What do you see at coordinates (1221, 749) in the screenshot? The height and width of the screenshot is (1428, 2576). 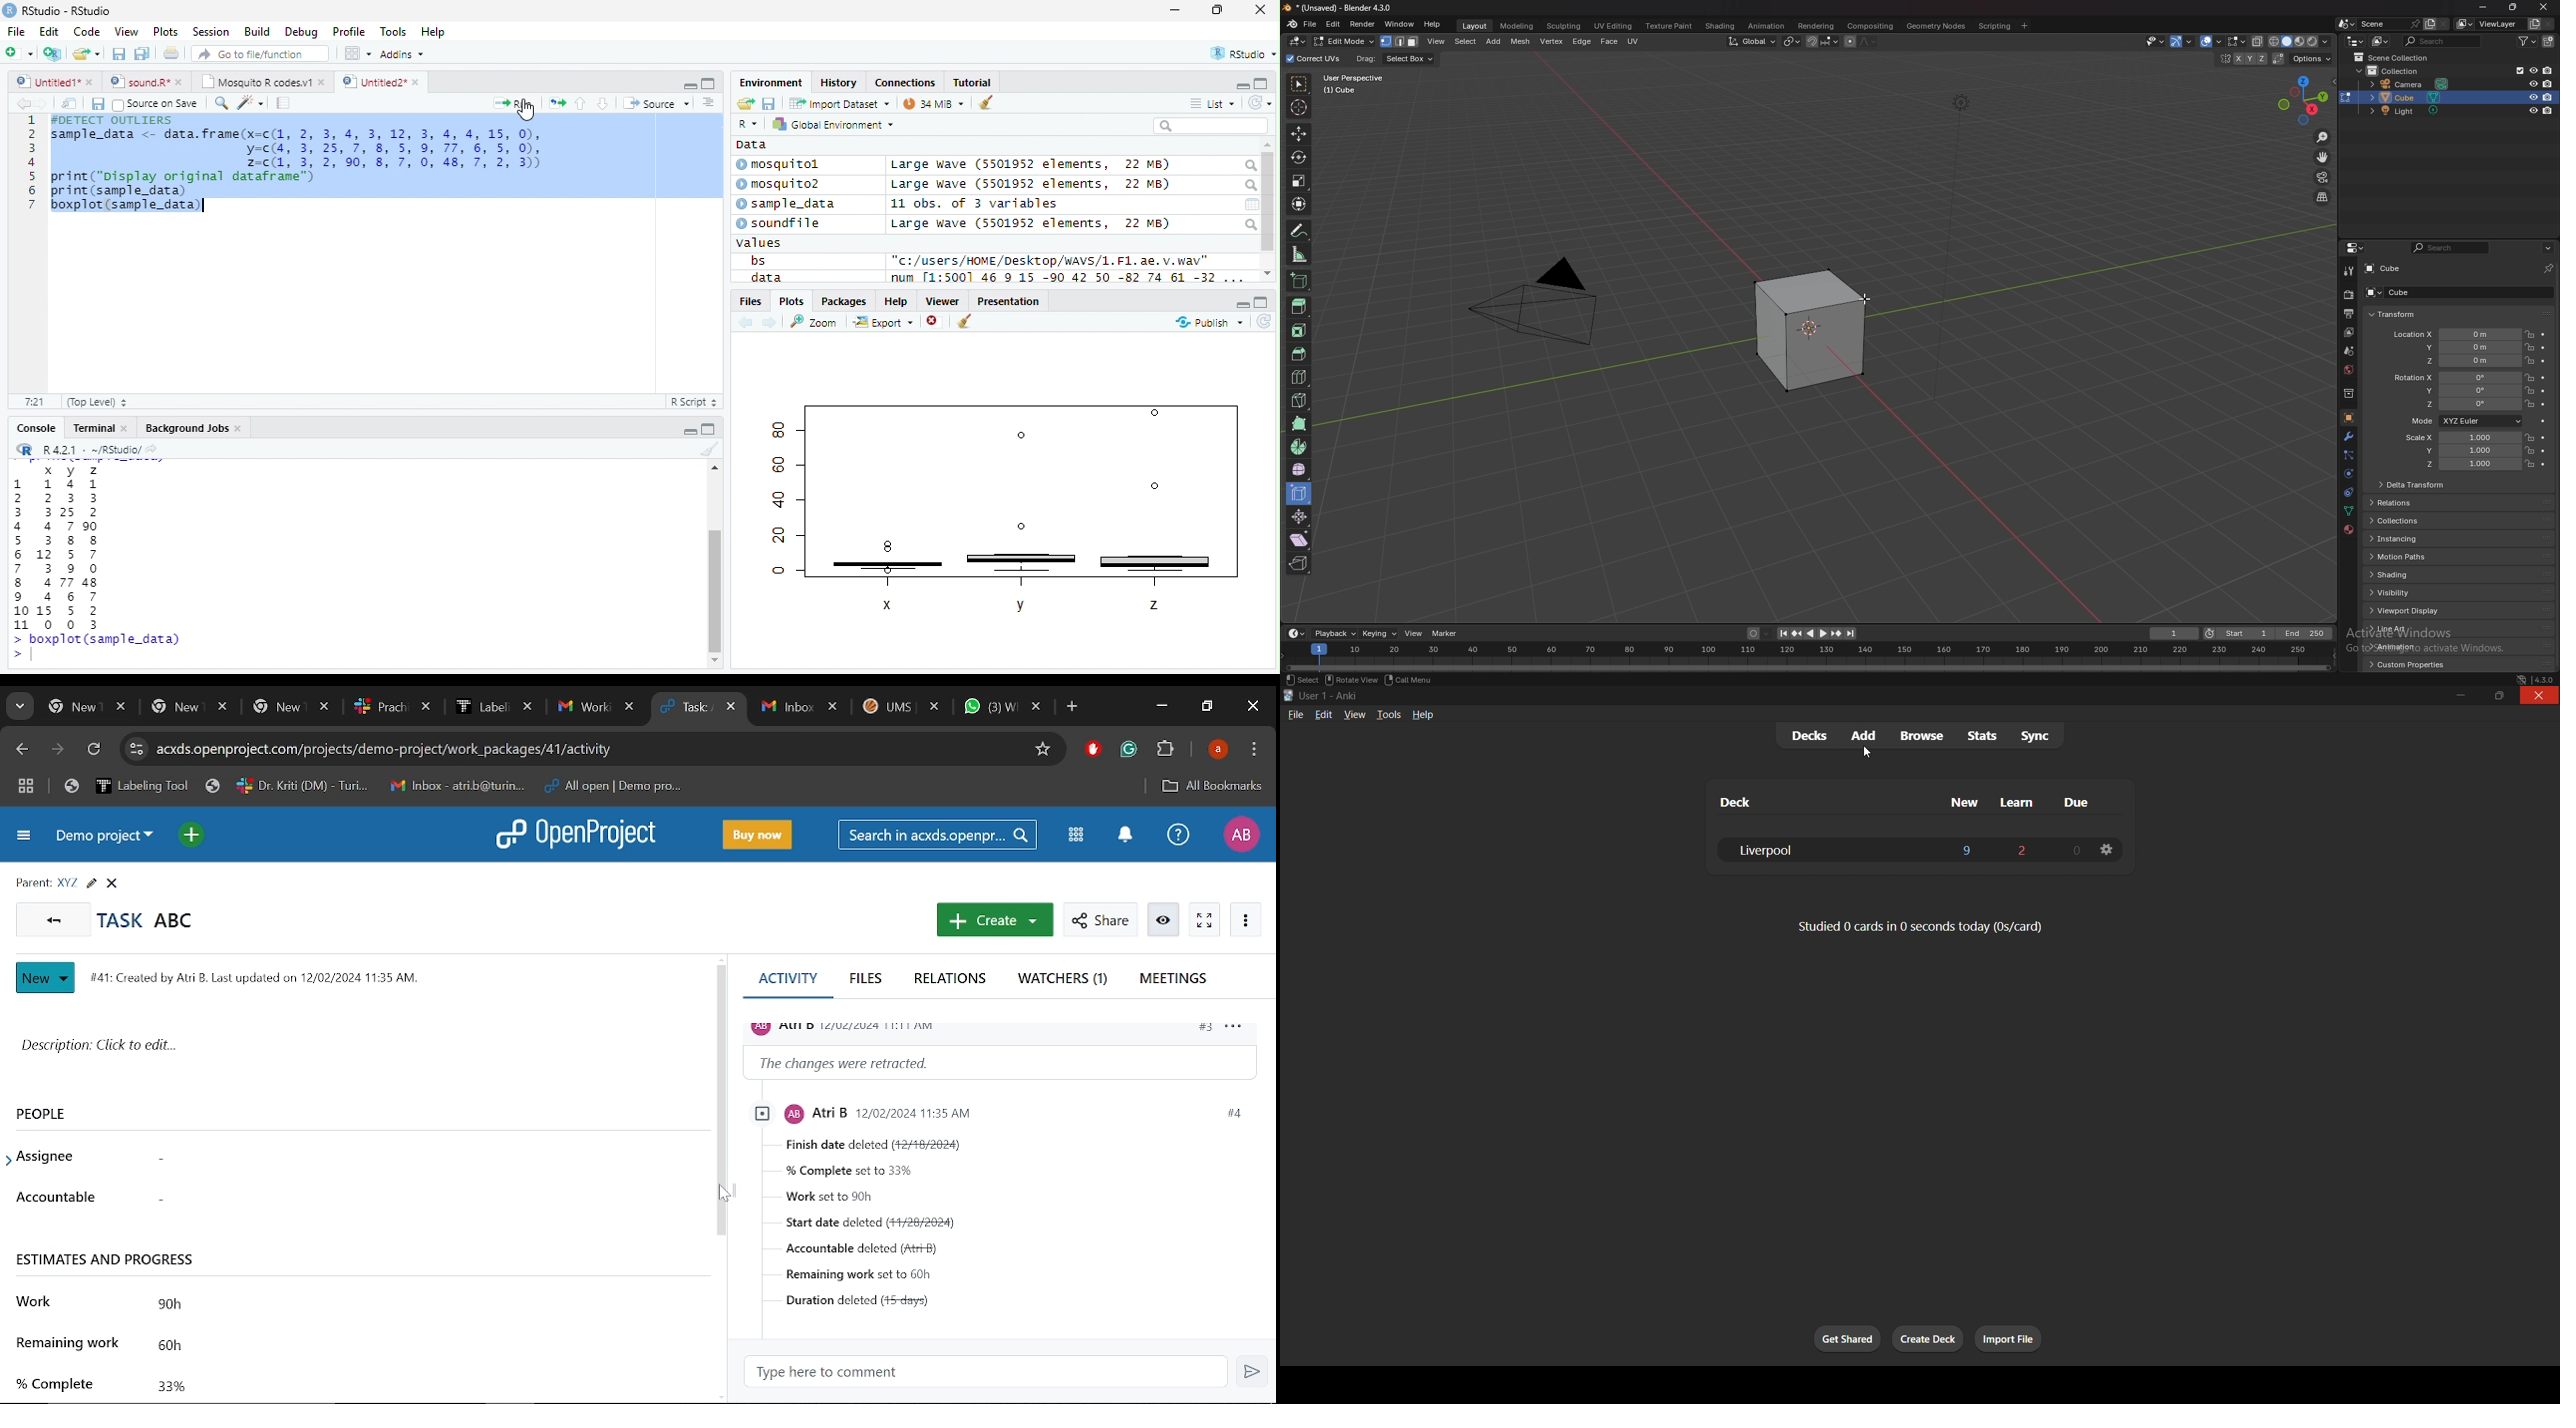 I see `Profile` at bounding box center [1221, 749].